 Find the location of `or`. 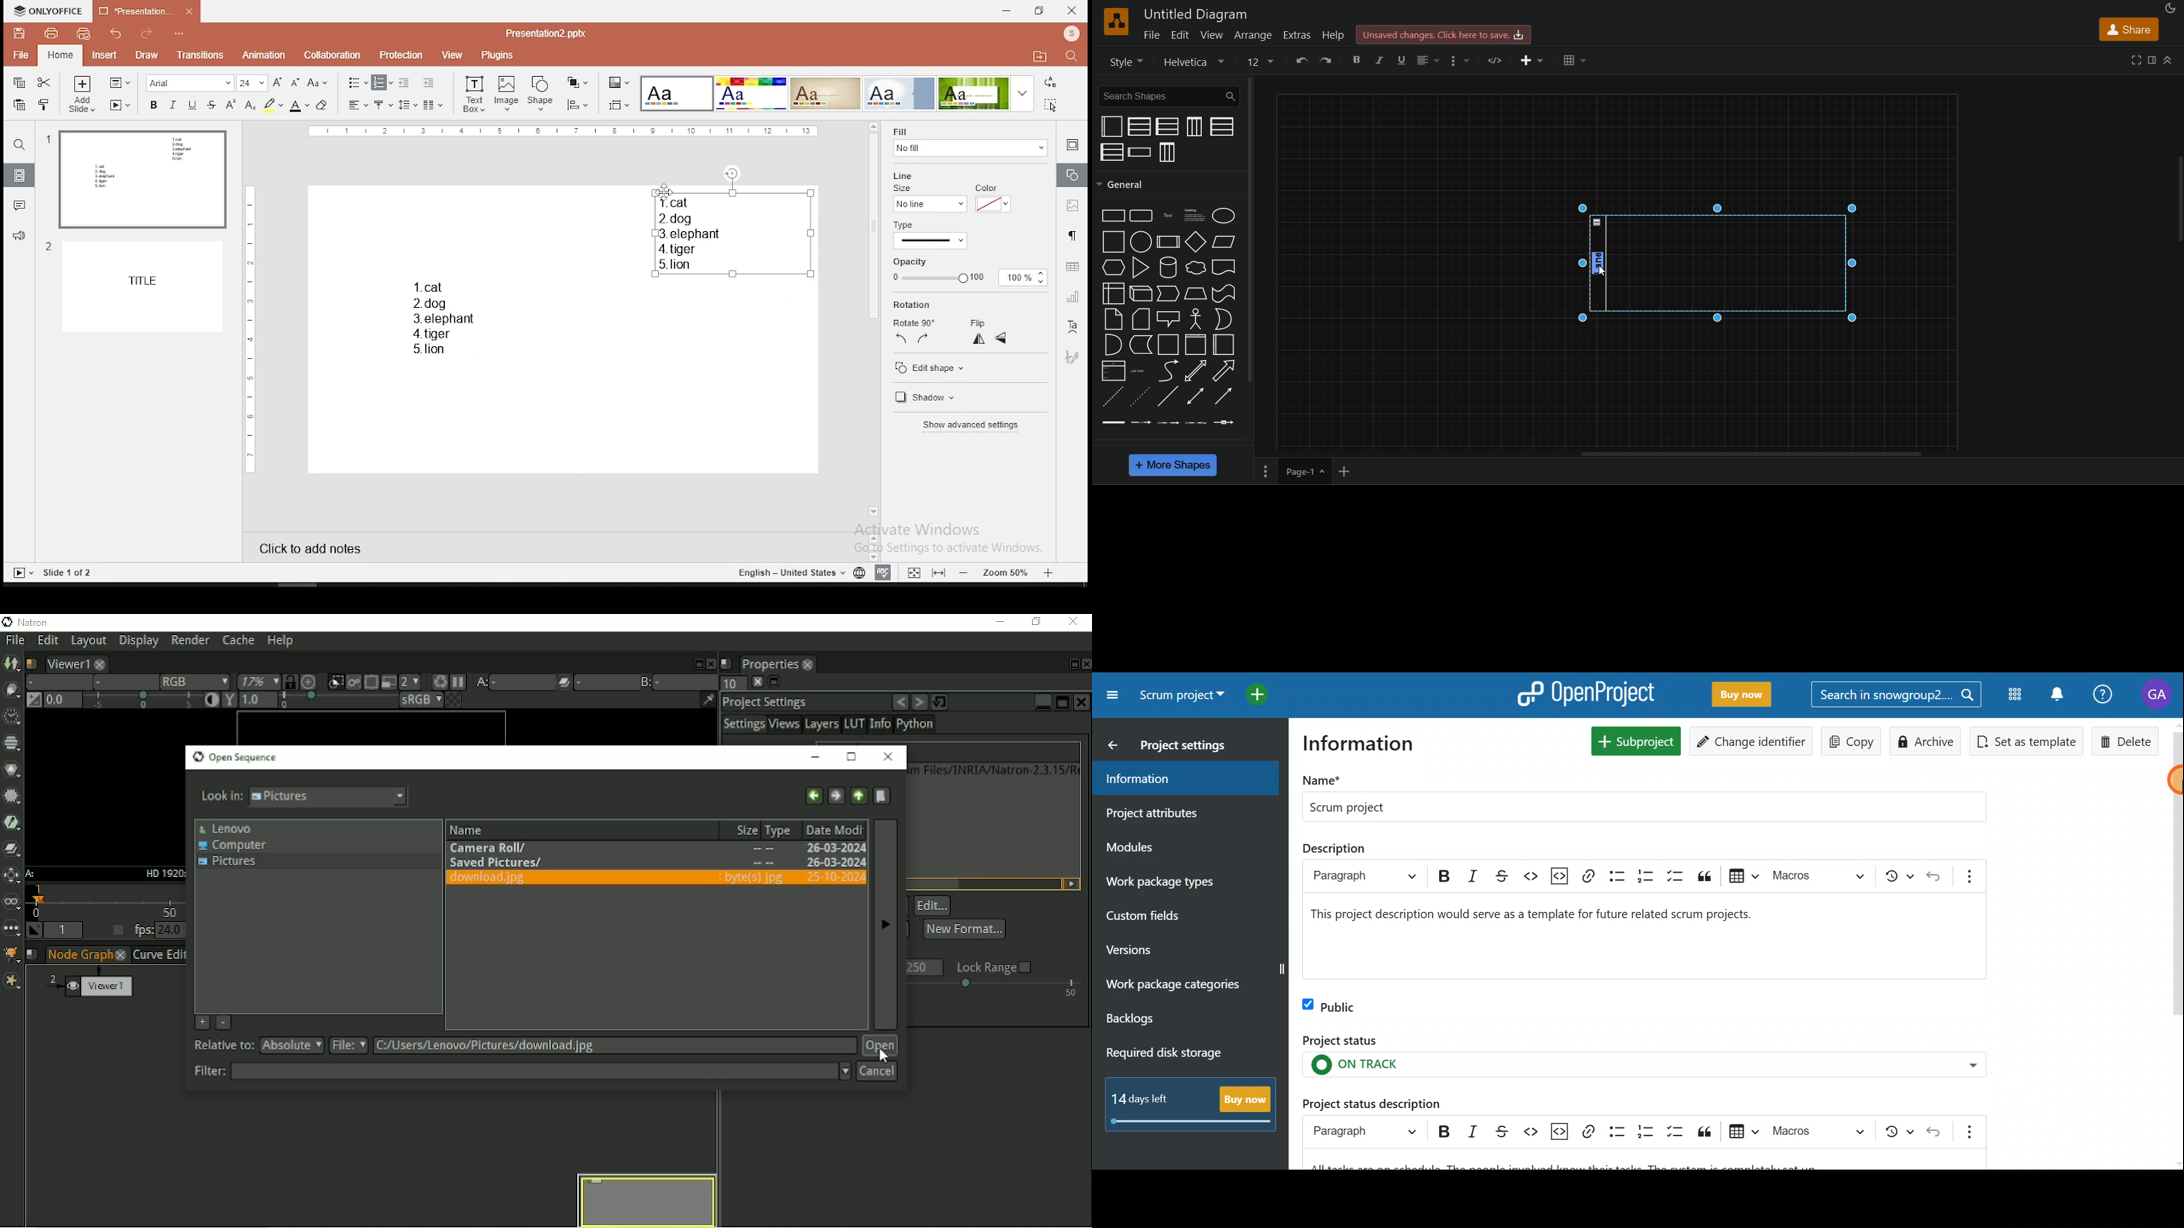

or is located at coordinates (1223, 319).